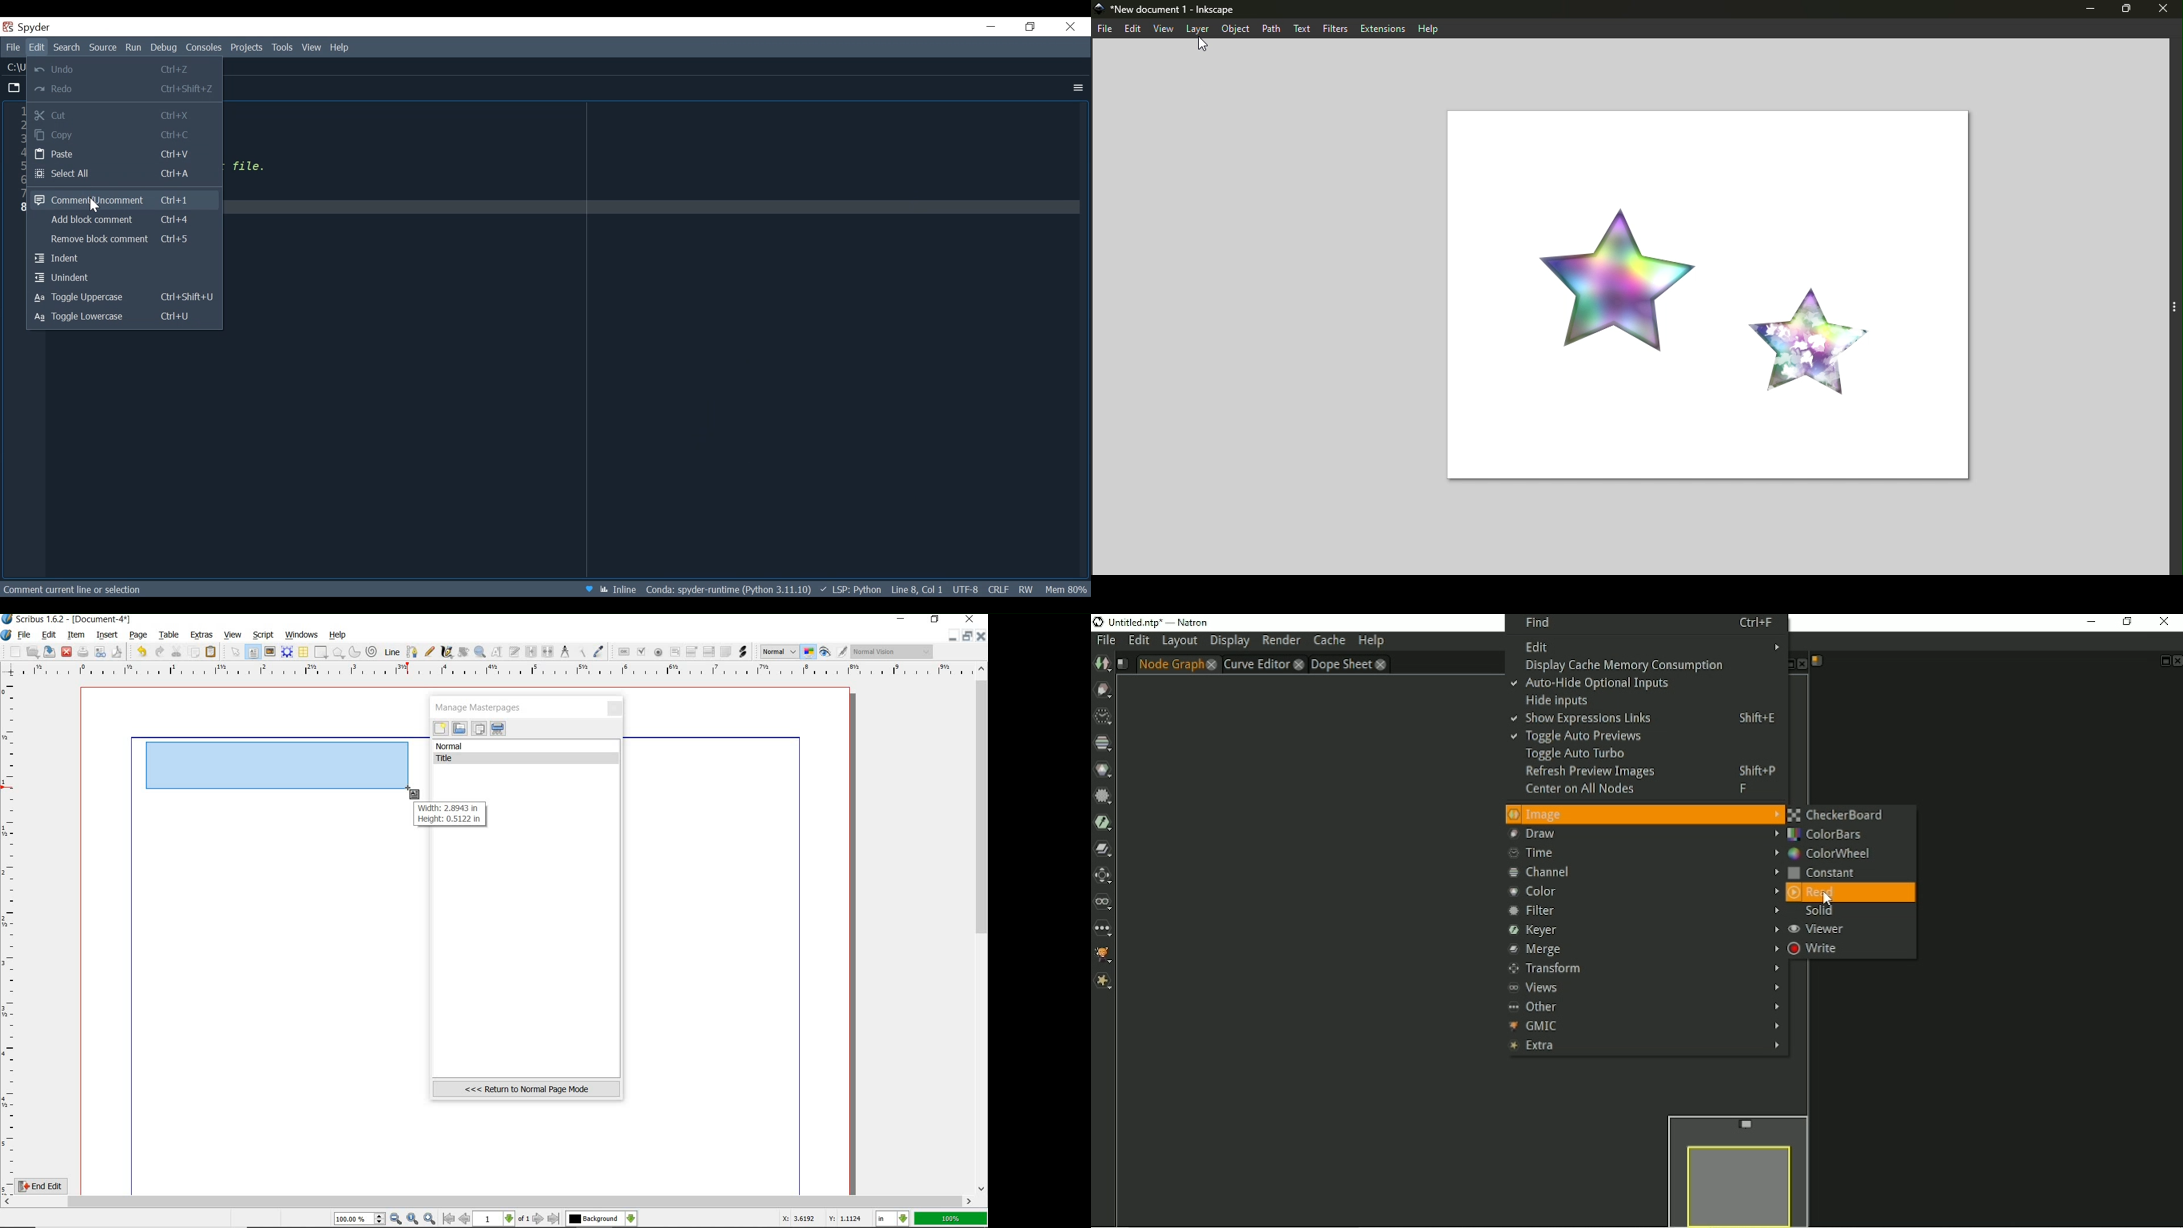  I want to click on Cut, so click(124, 115).